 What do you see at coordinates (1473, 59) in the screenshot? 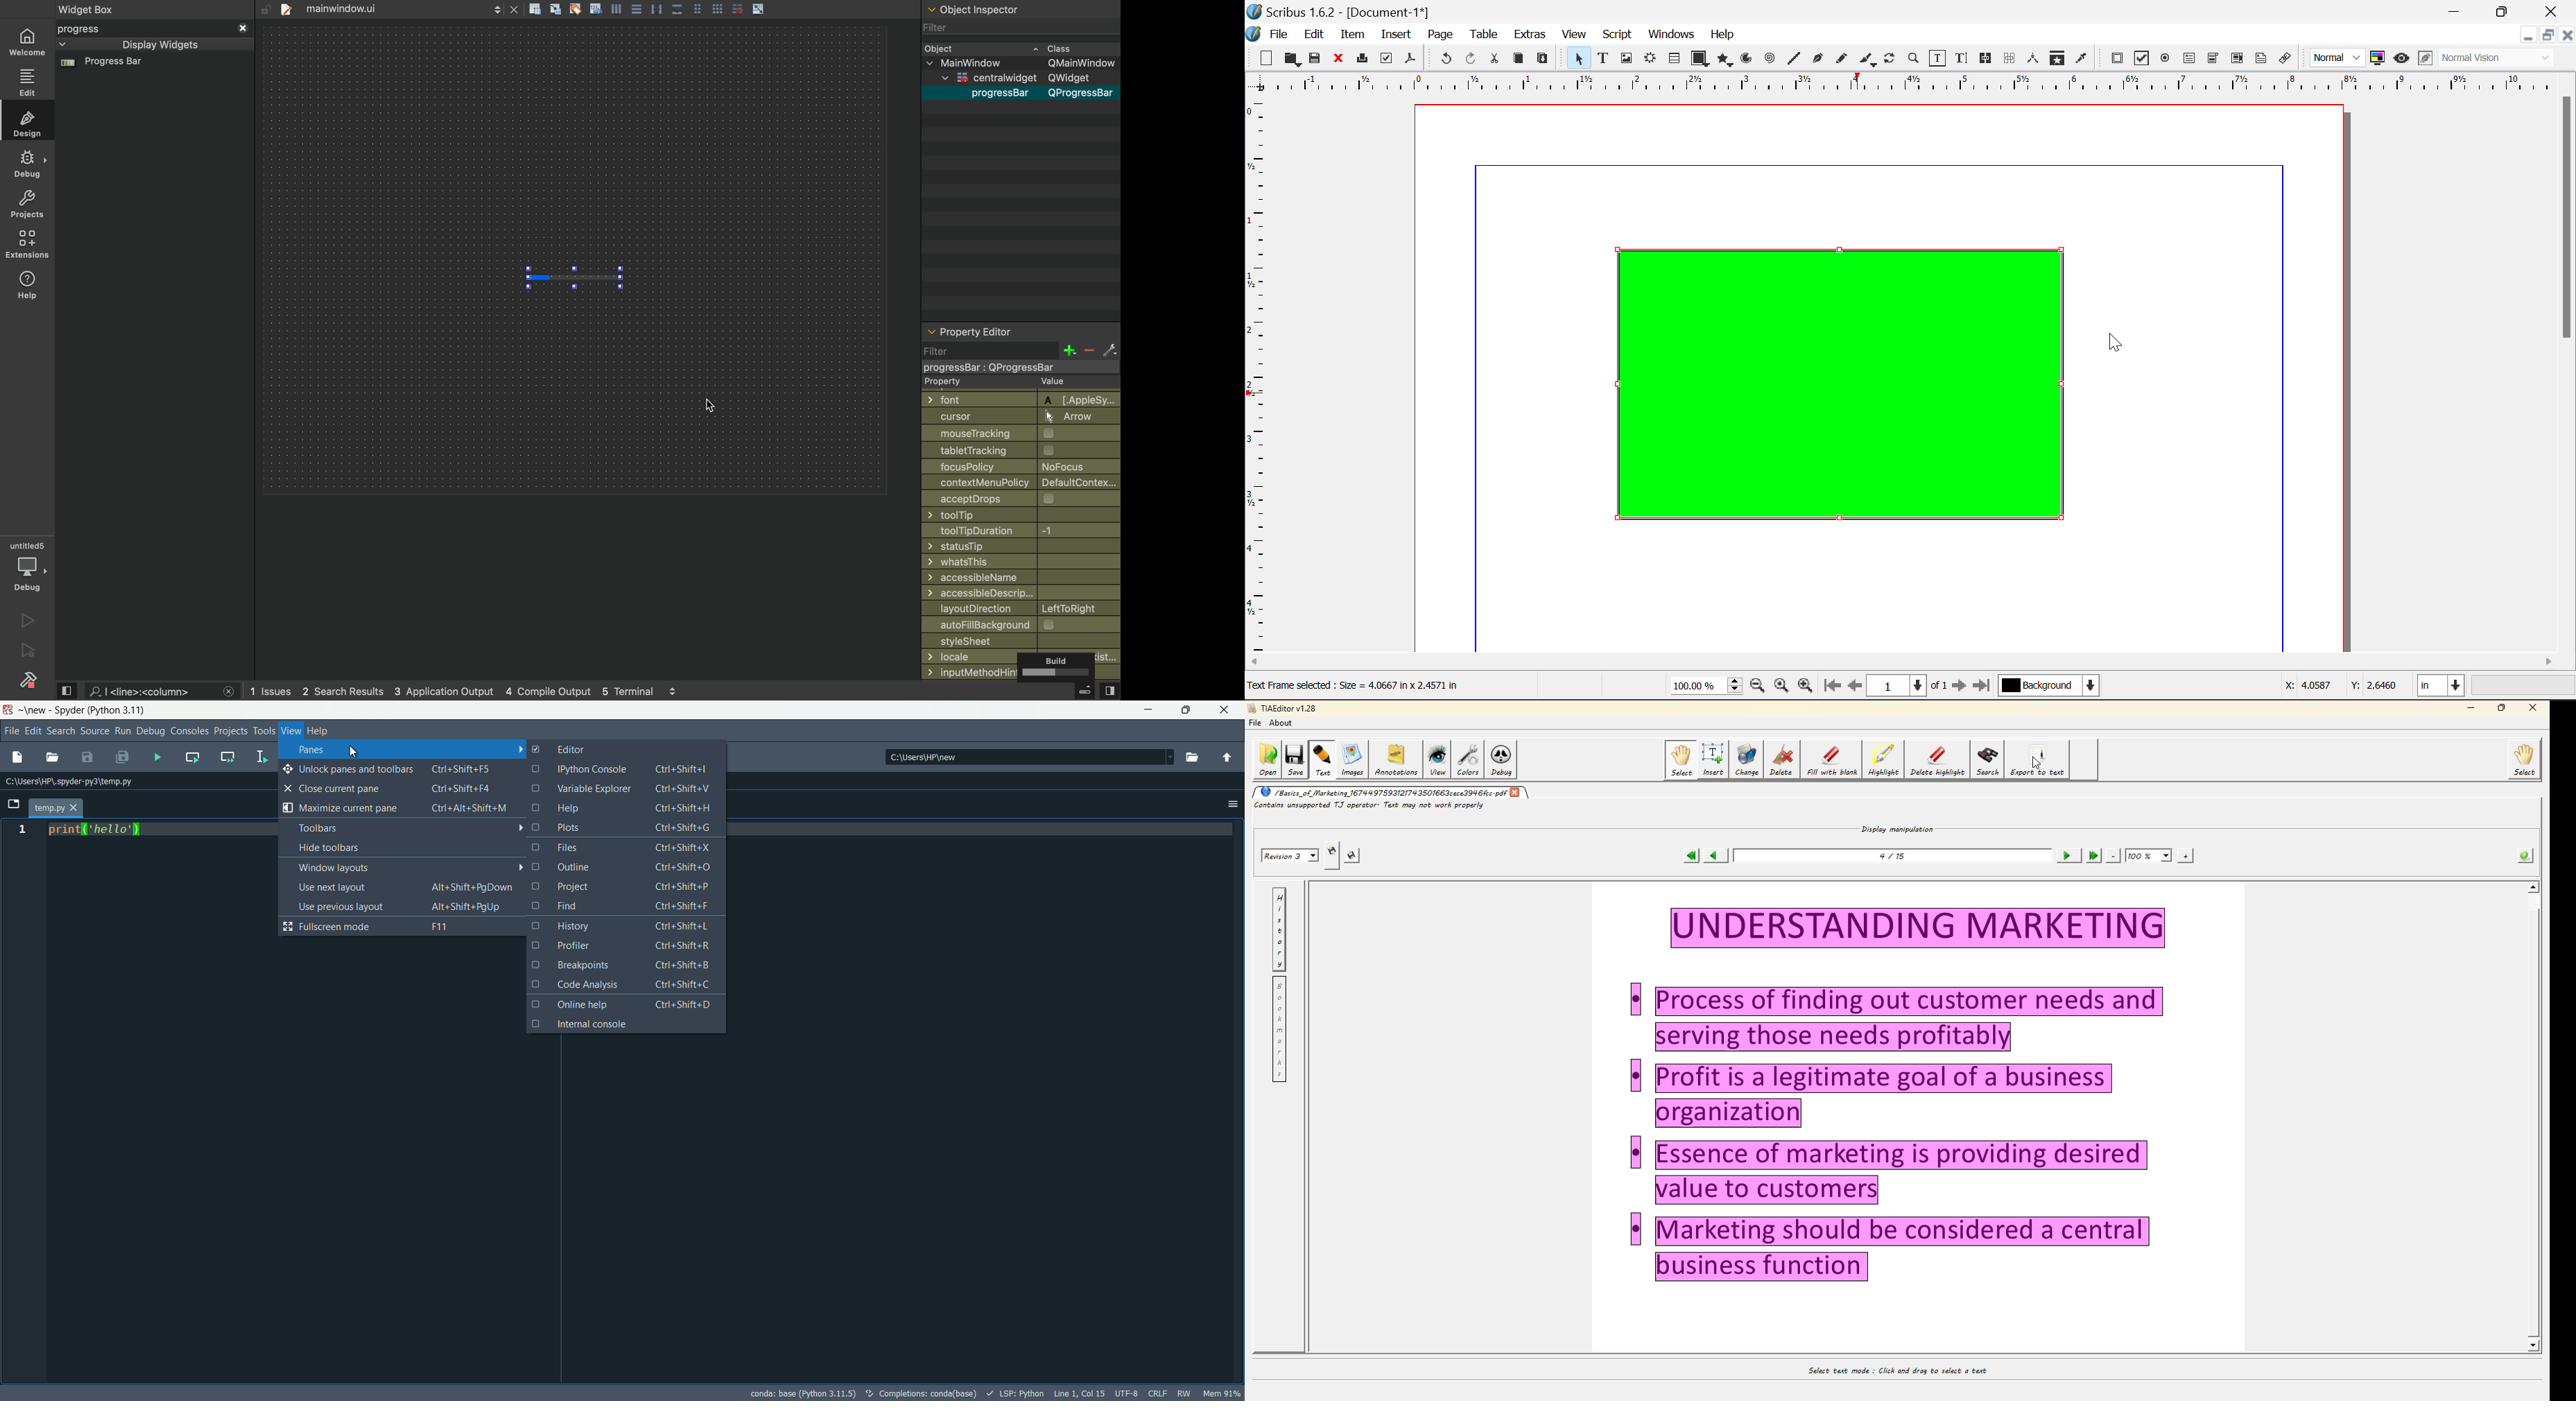
I see `Redo` at bounding box center [1473, 59].